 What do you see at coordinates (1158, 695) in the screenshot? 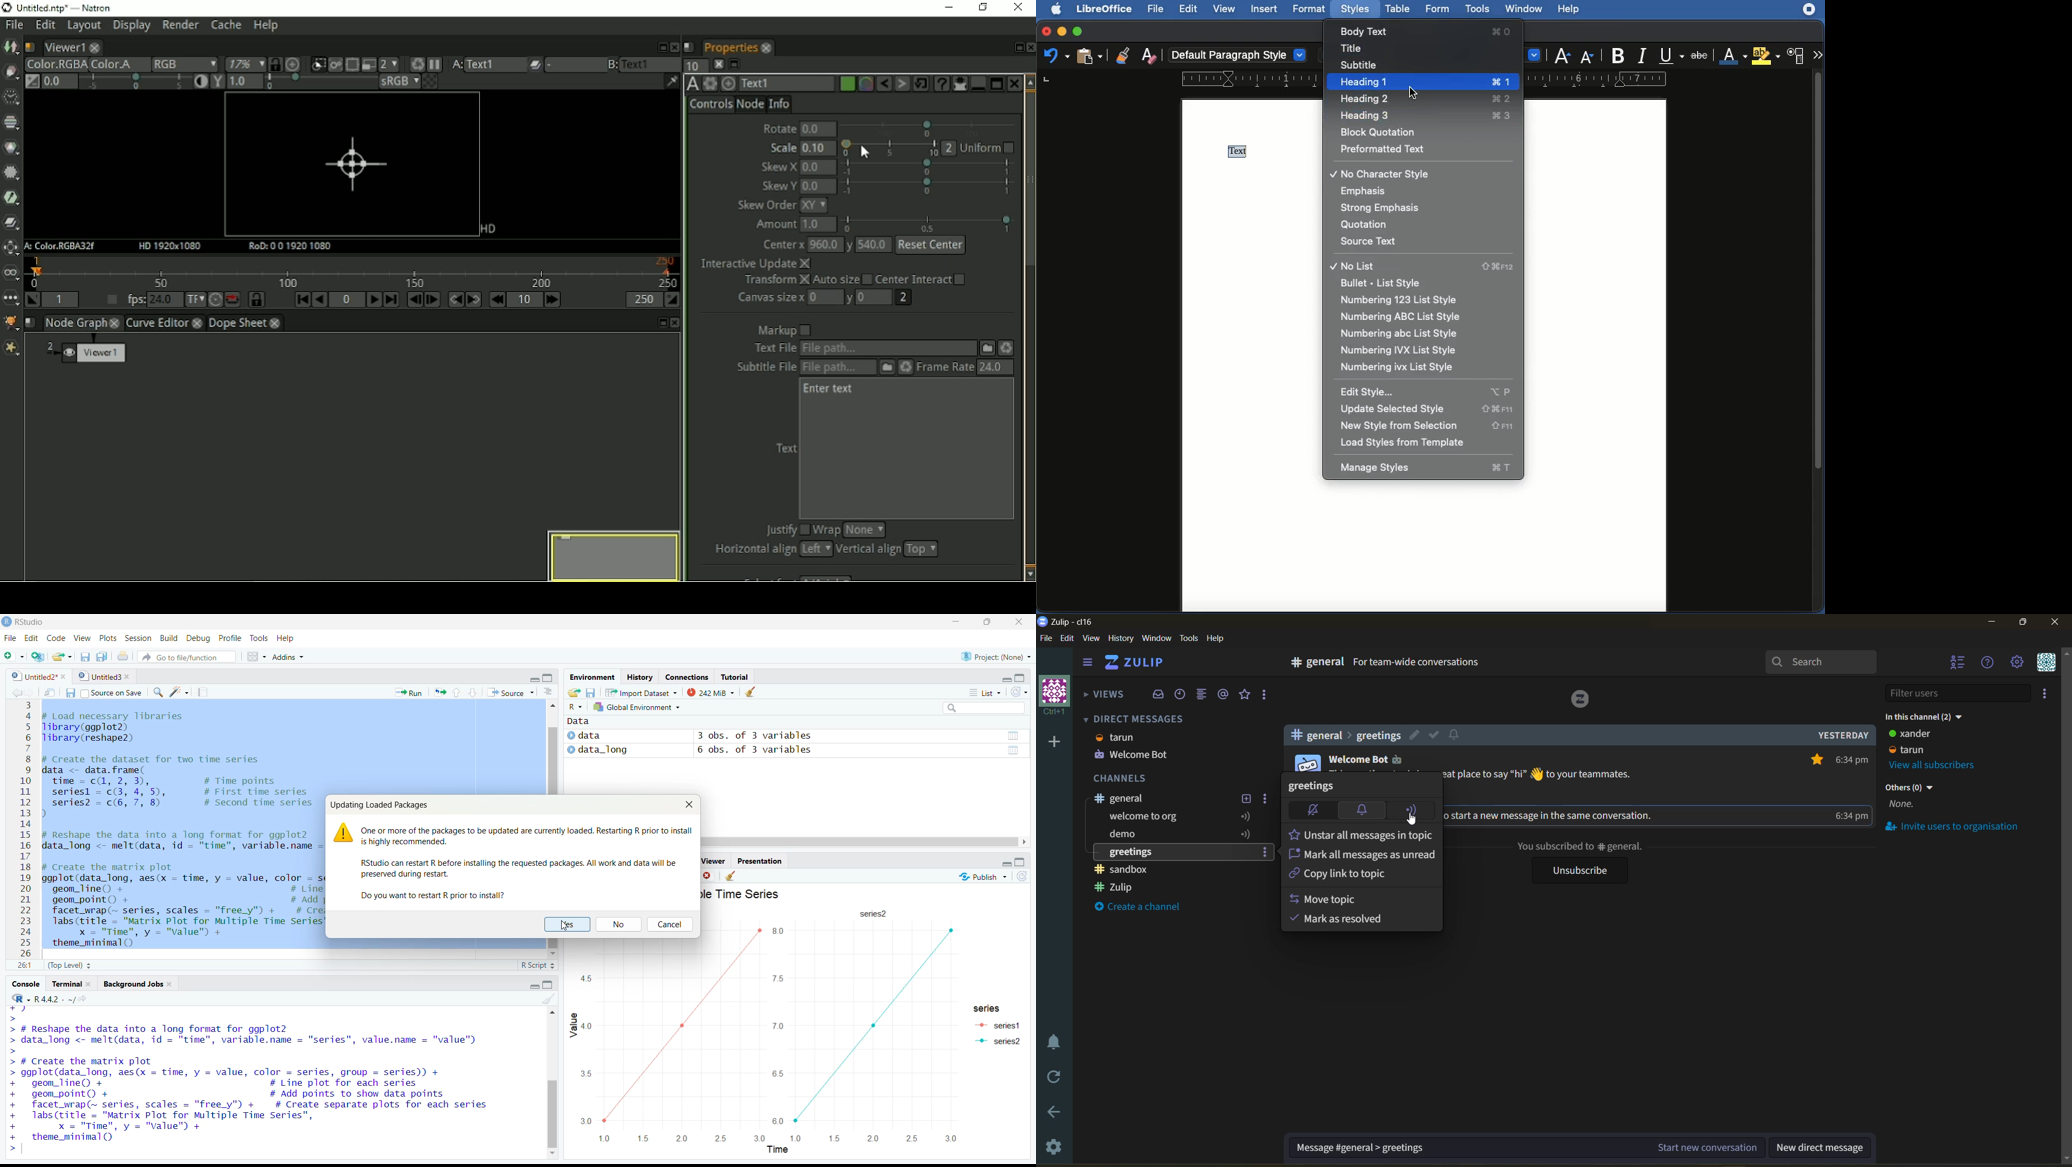
I see `inbox` at bounding box center [1158, 695].